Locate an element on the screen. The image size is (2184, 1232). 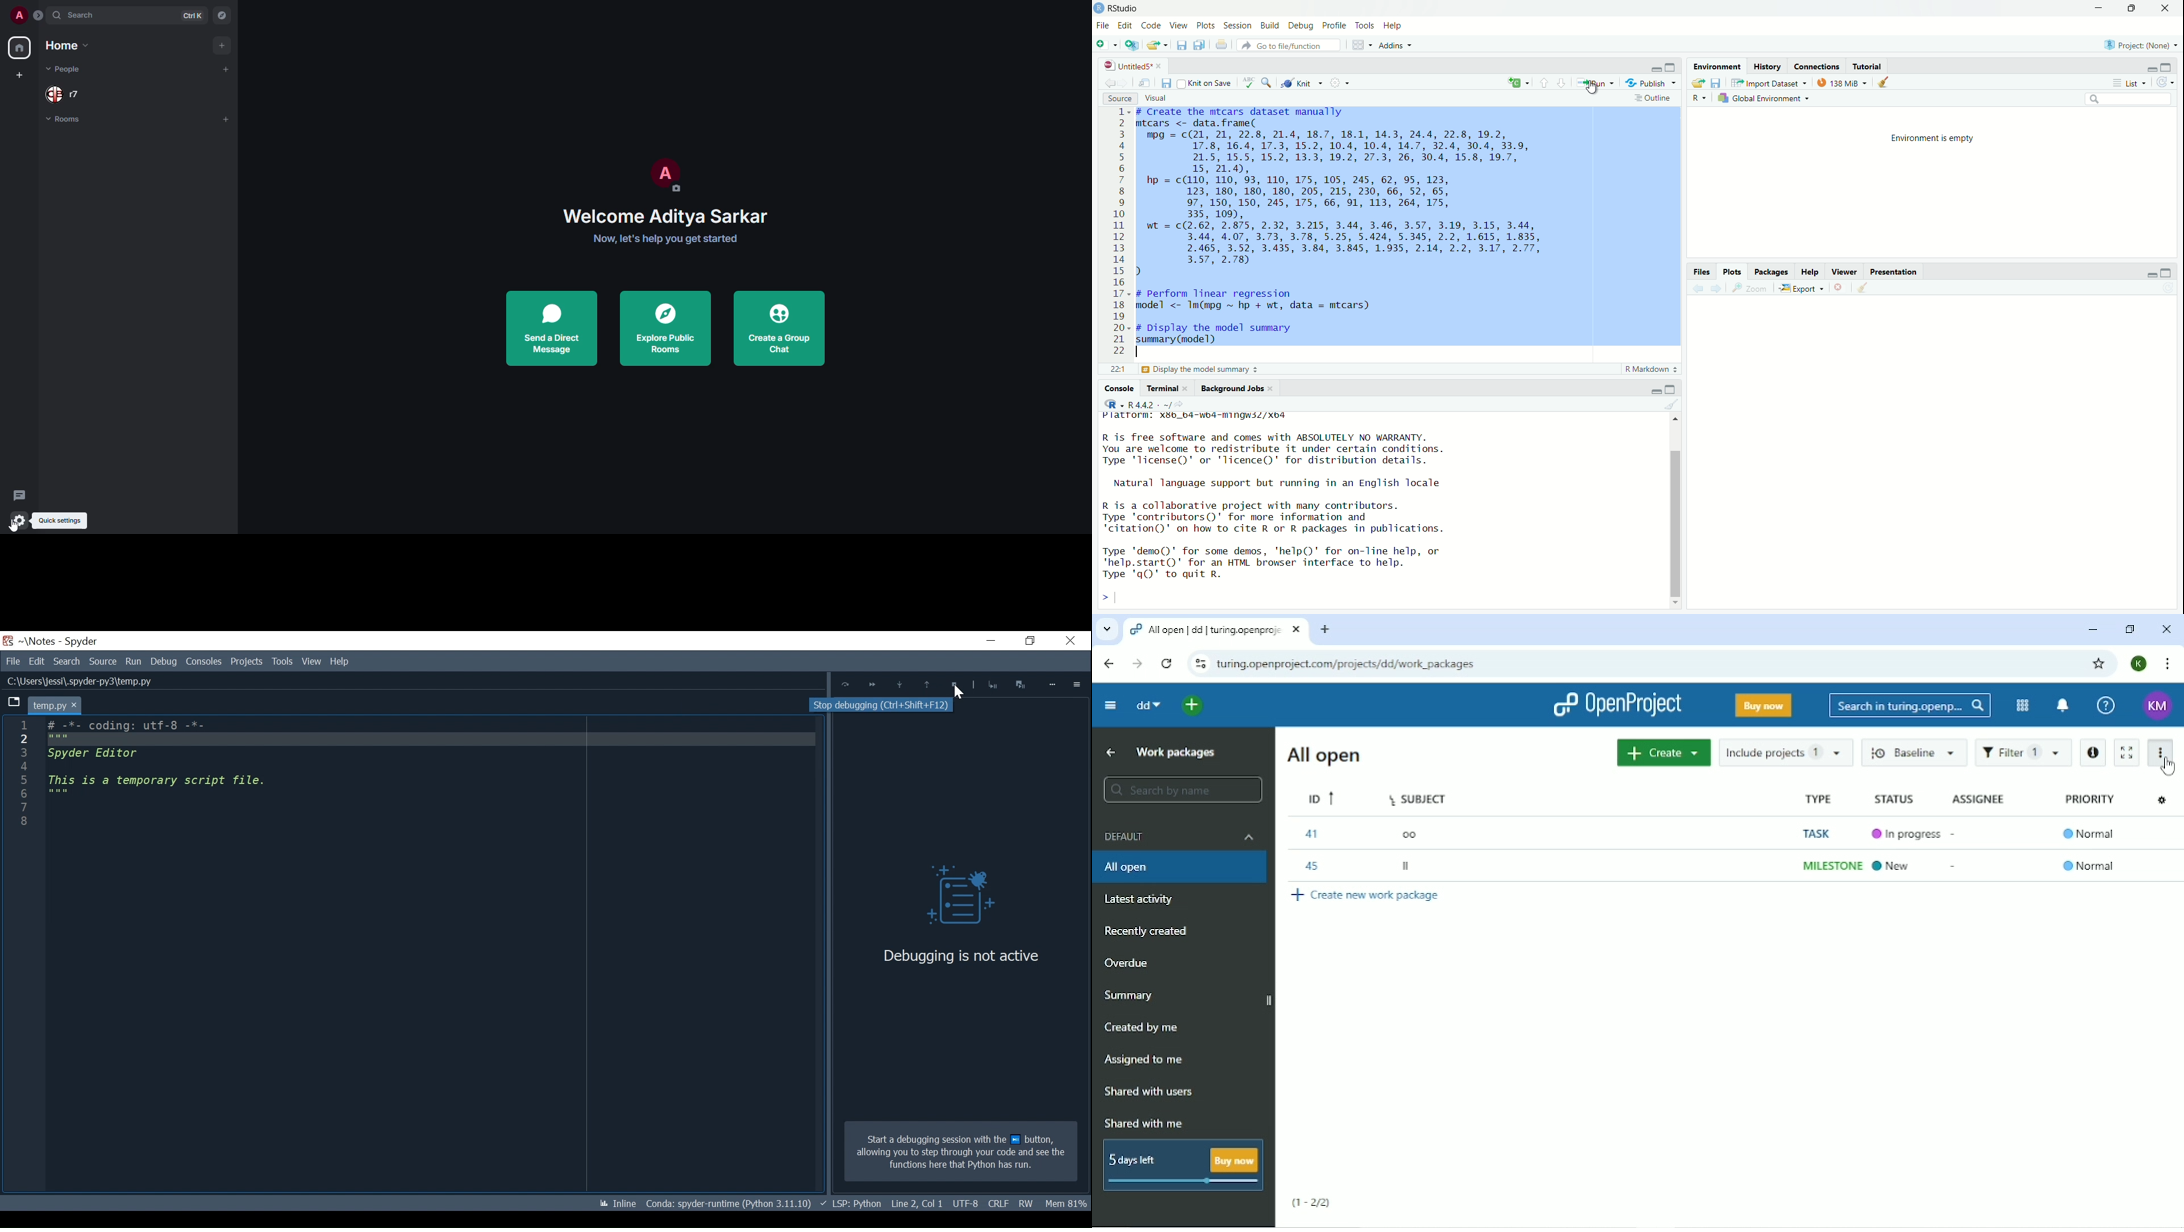
add is located at coordinates (224, 44).